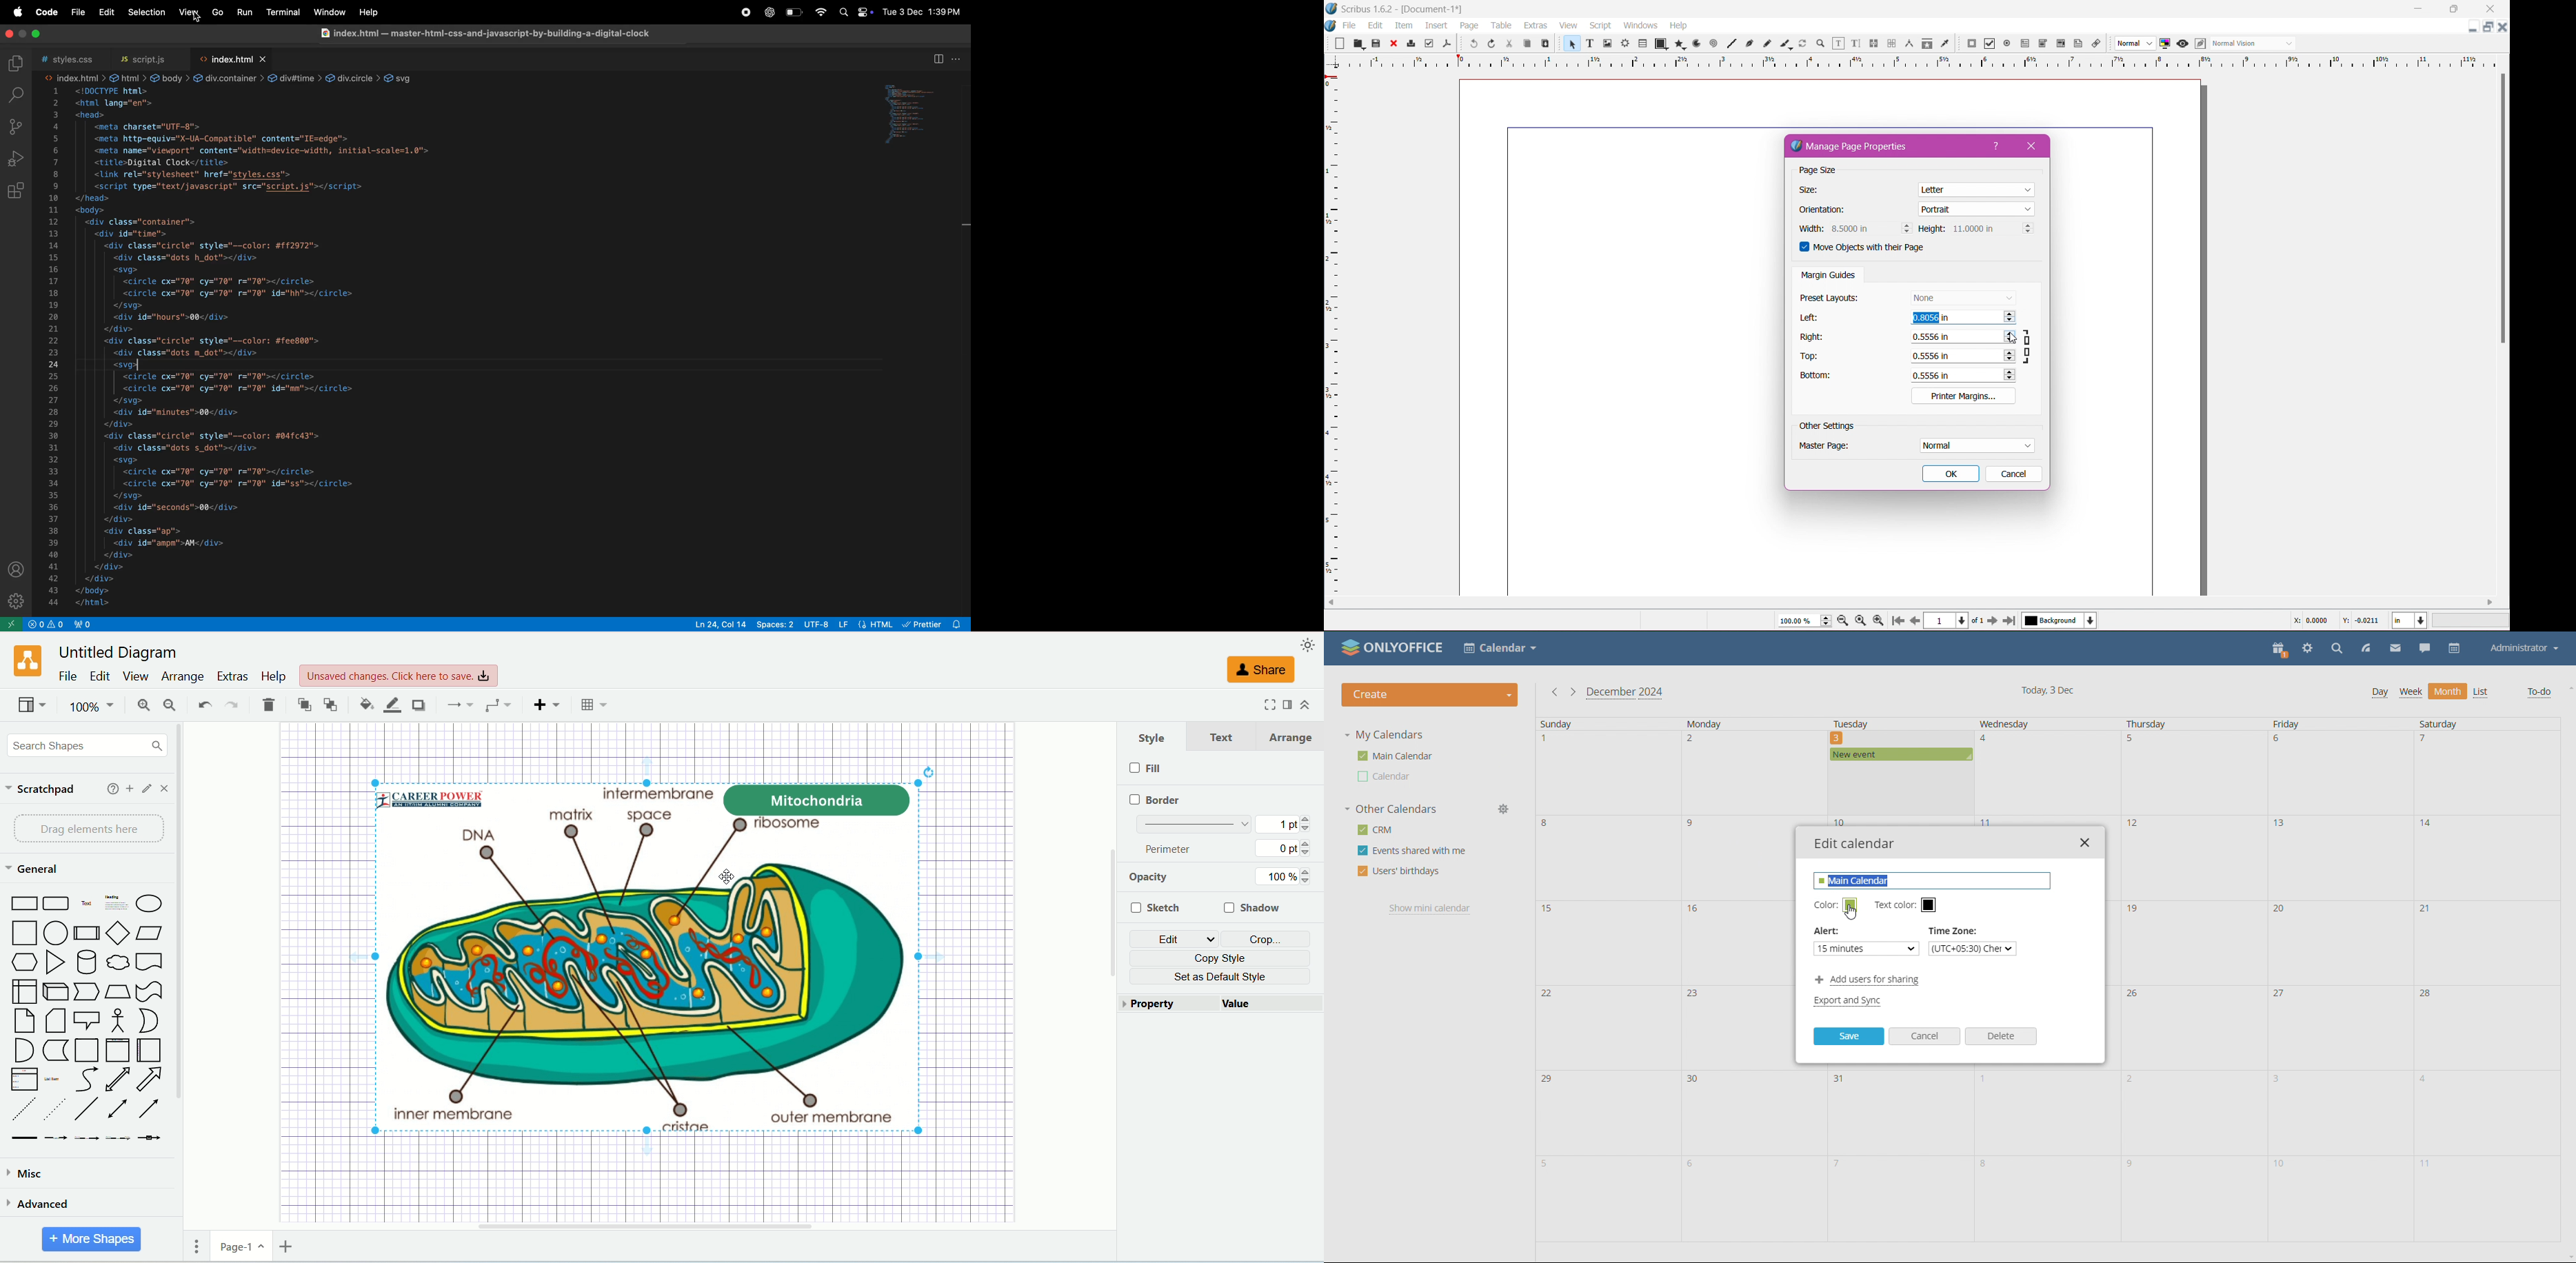  I want to click on Master Page, so click(1832, 448).